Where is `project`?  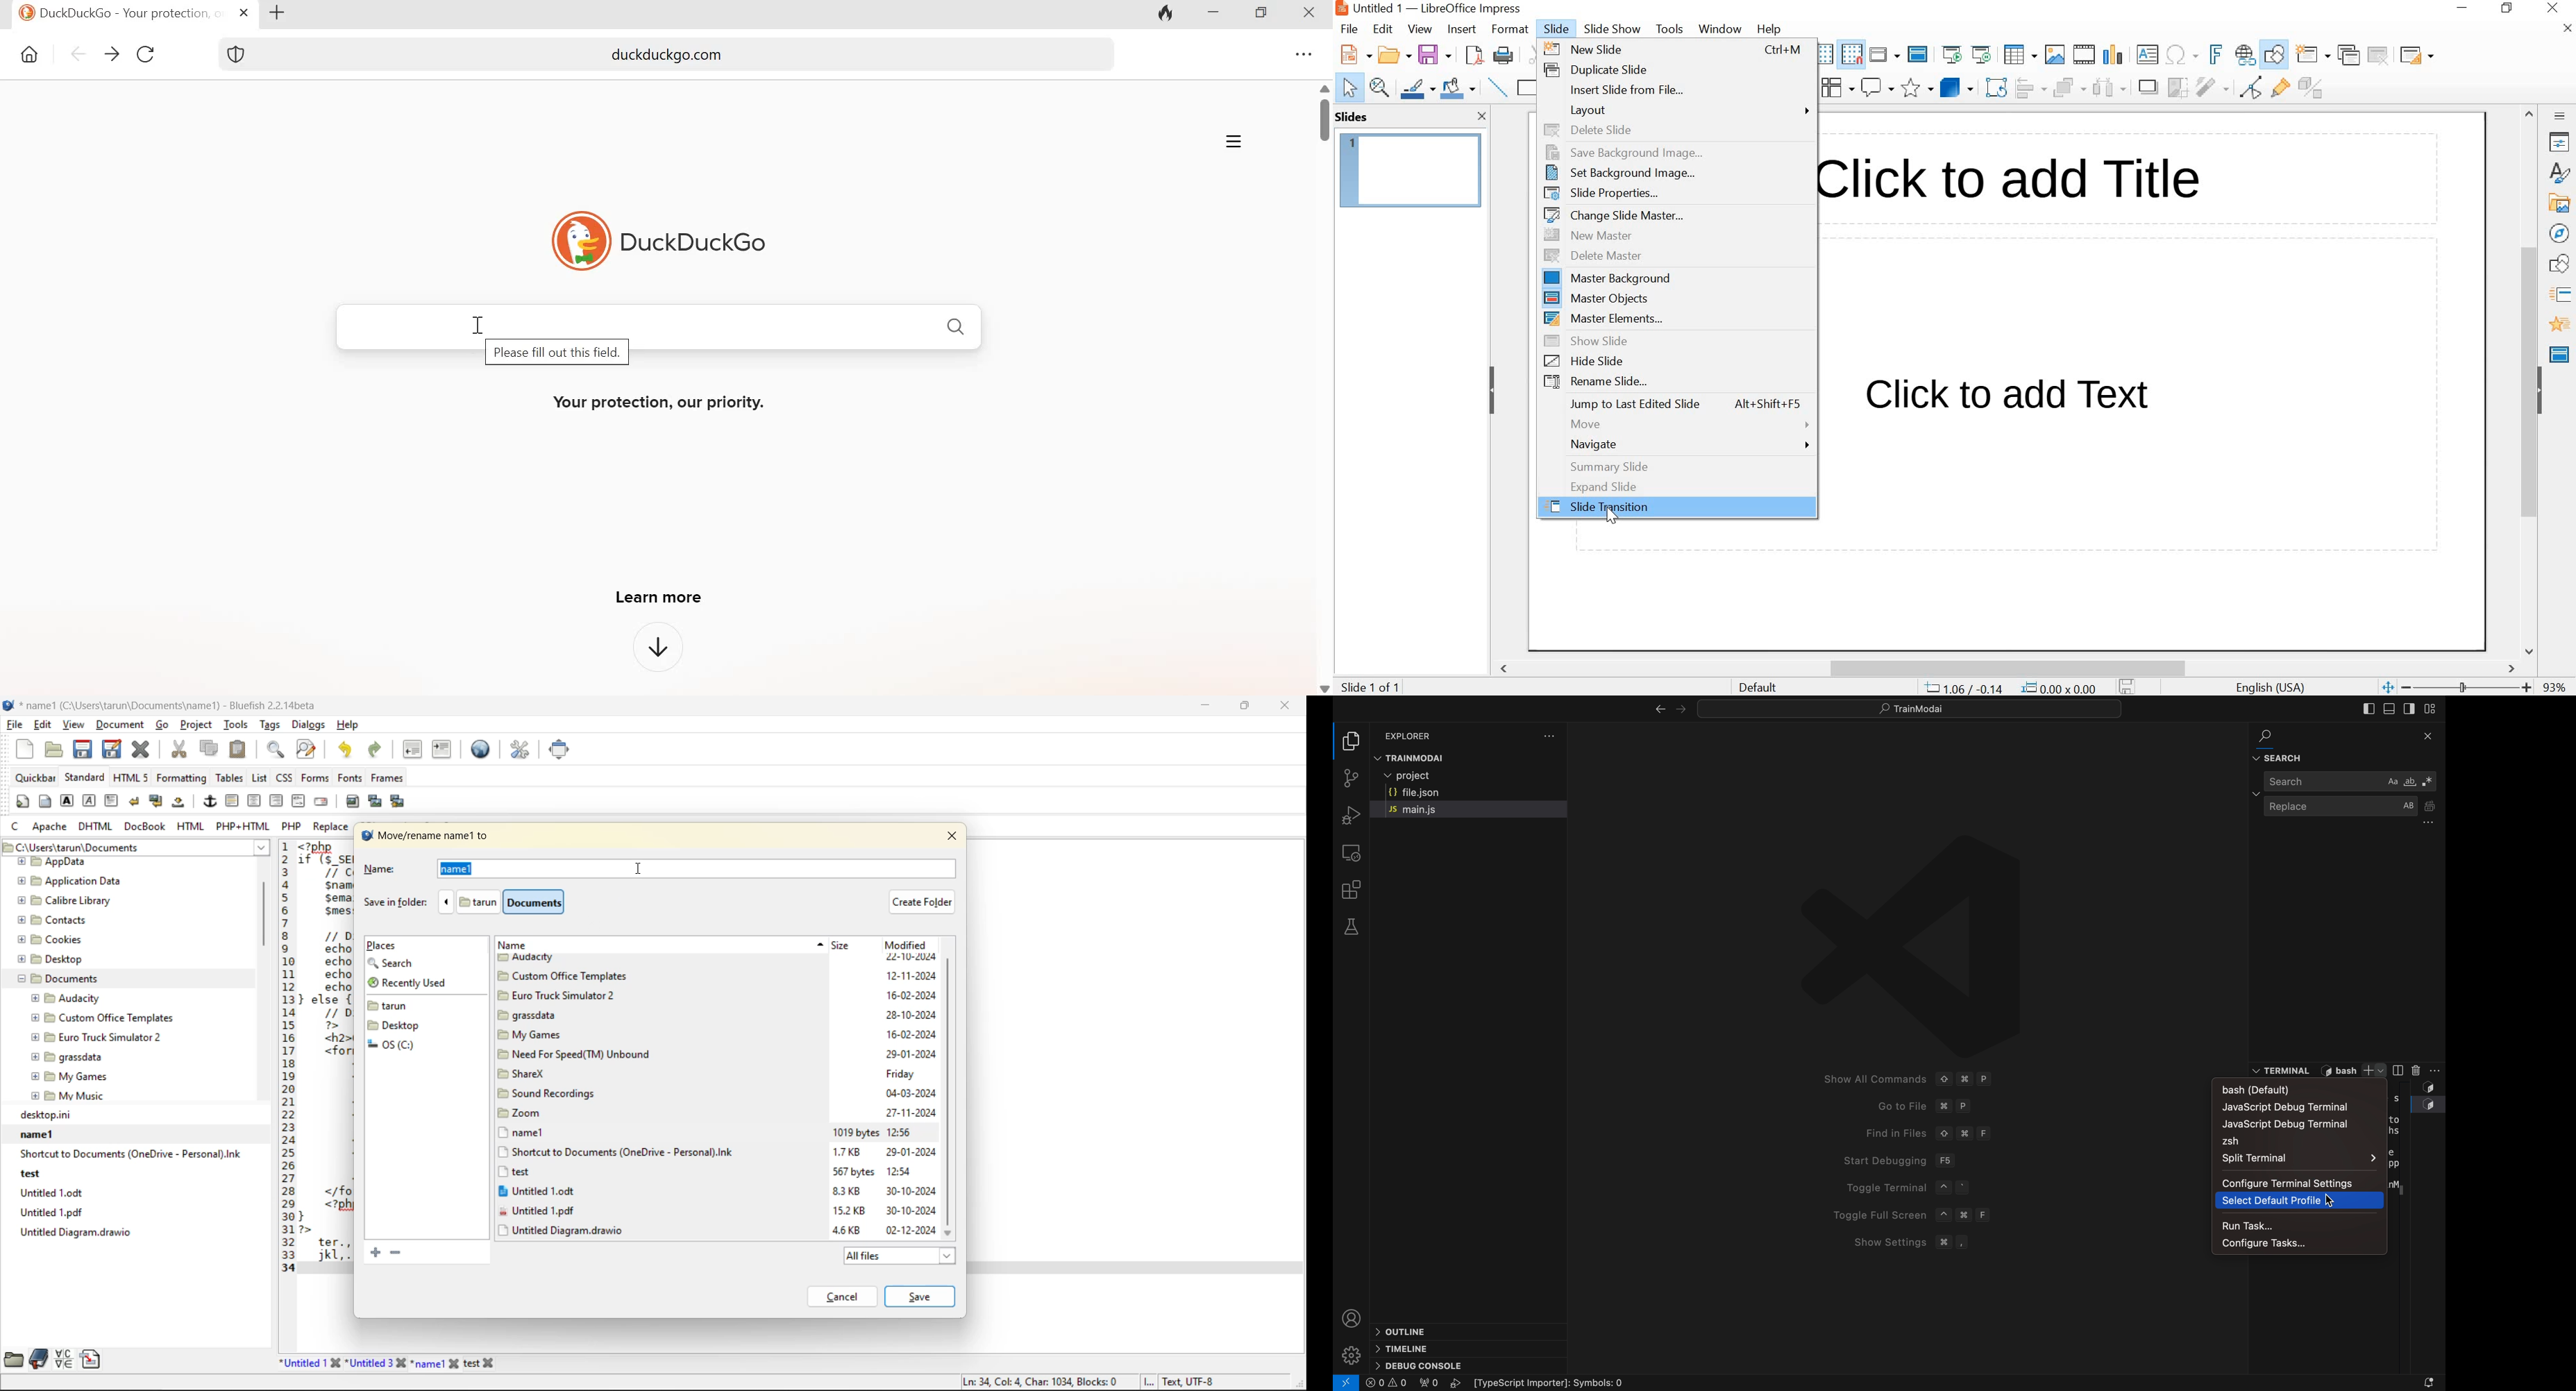
project is located at coordinates (197, 725).